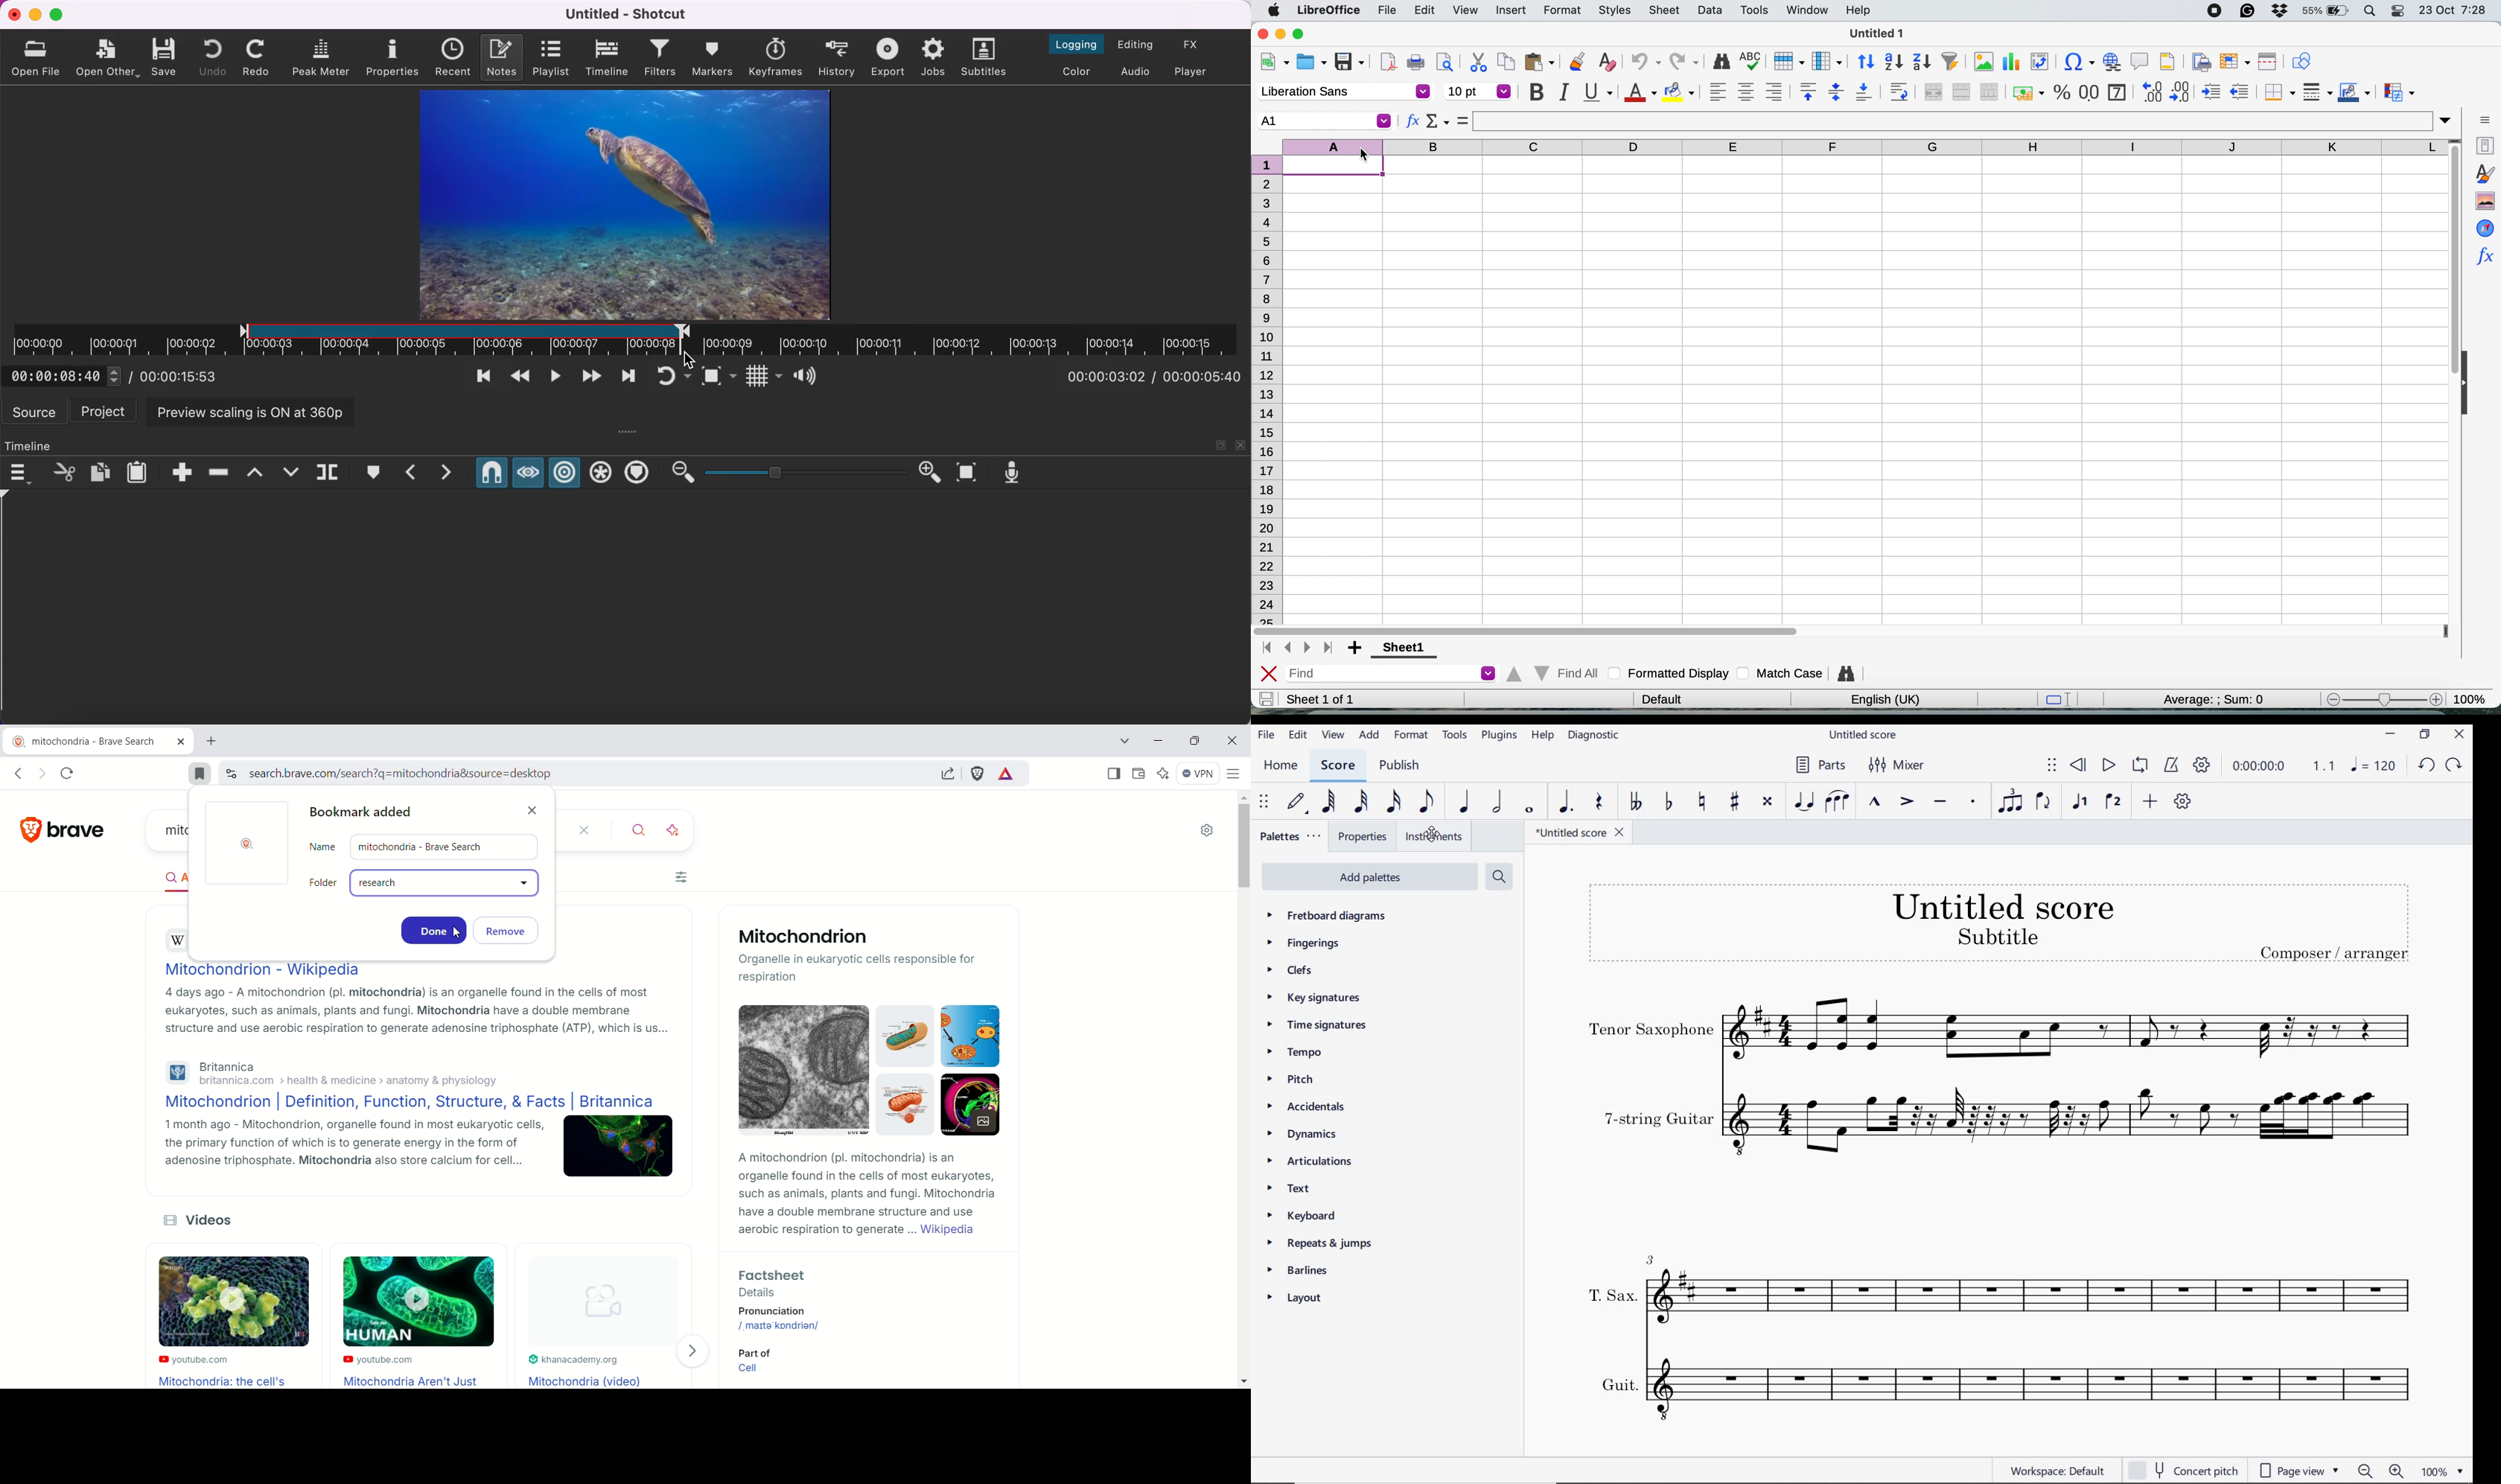 The height and width of the screenshot is (1484, 2520). What do you see at coordinates (1413, 735) in the screenshot?
I see `FORMAT` at bounding box center [1413, 735].